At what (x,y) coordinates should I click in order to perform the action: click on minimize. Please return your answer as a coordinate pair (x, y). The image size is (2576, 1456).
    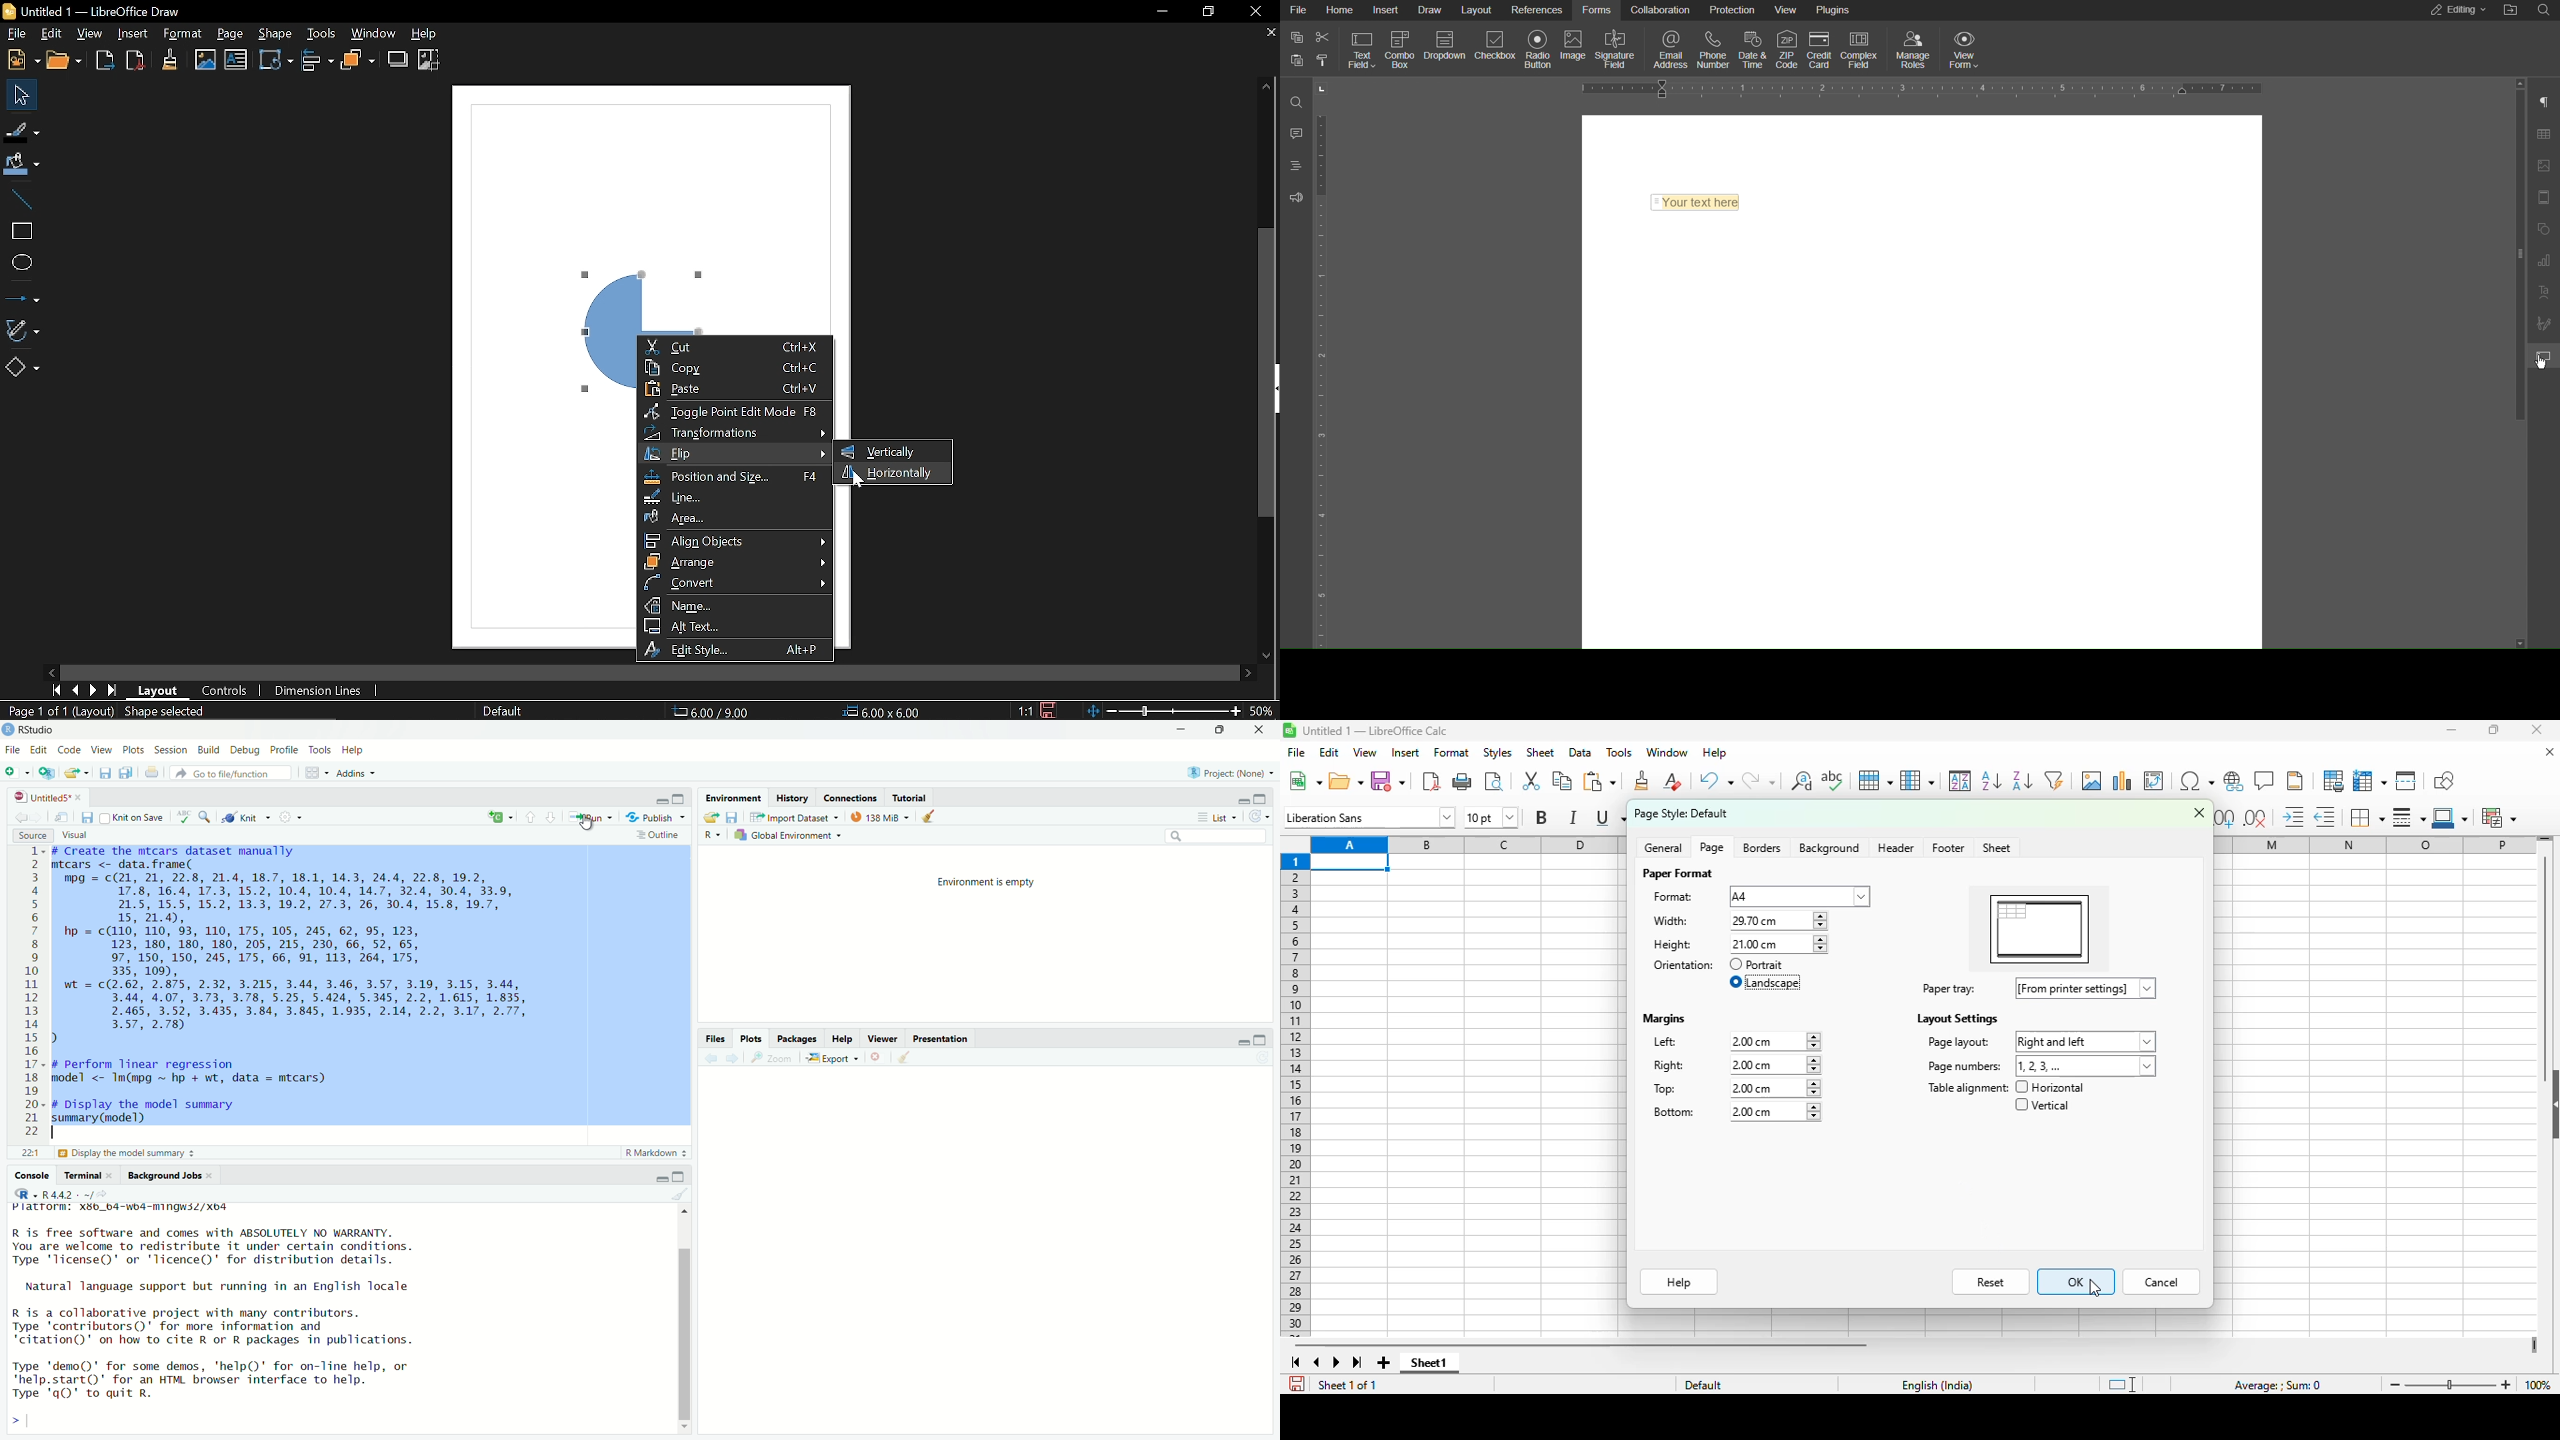
    Looking at the image, I should click on (2451, 729).